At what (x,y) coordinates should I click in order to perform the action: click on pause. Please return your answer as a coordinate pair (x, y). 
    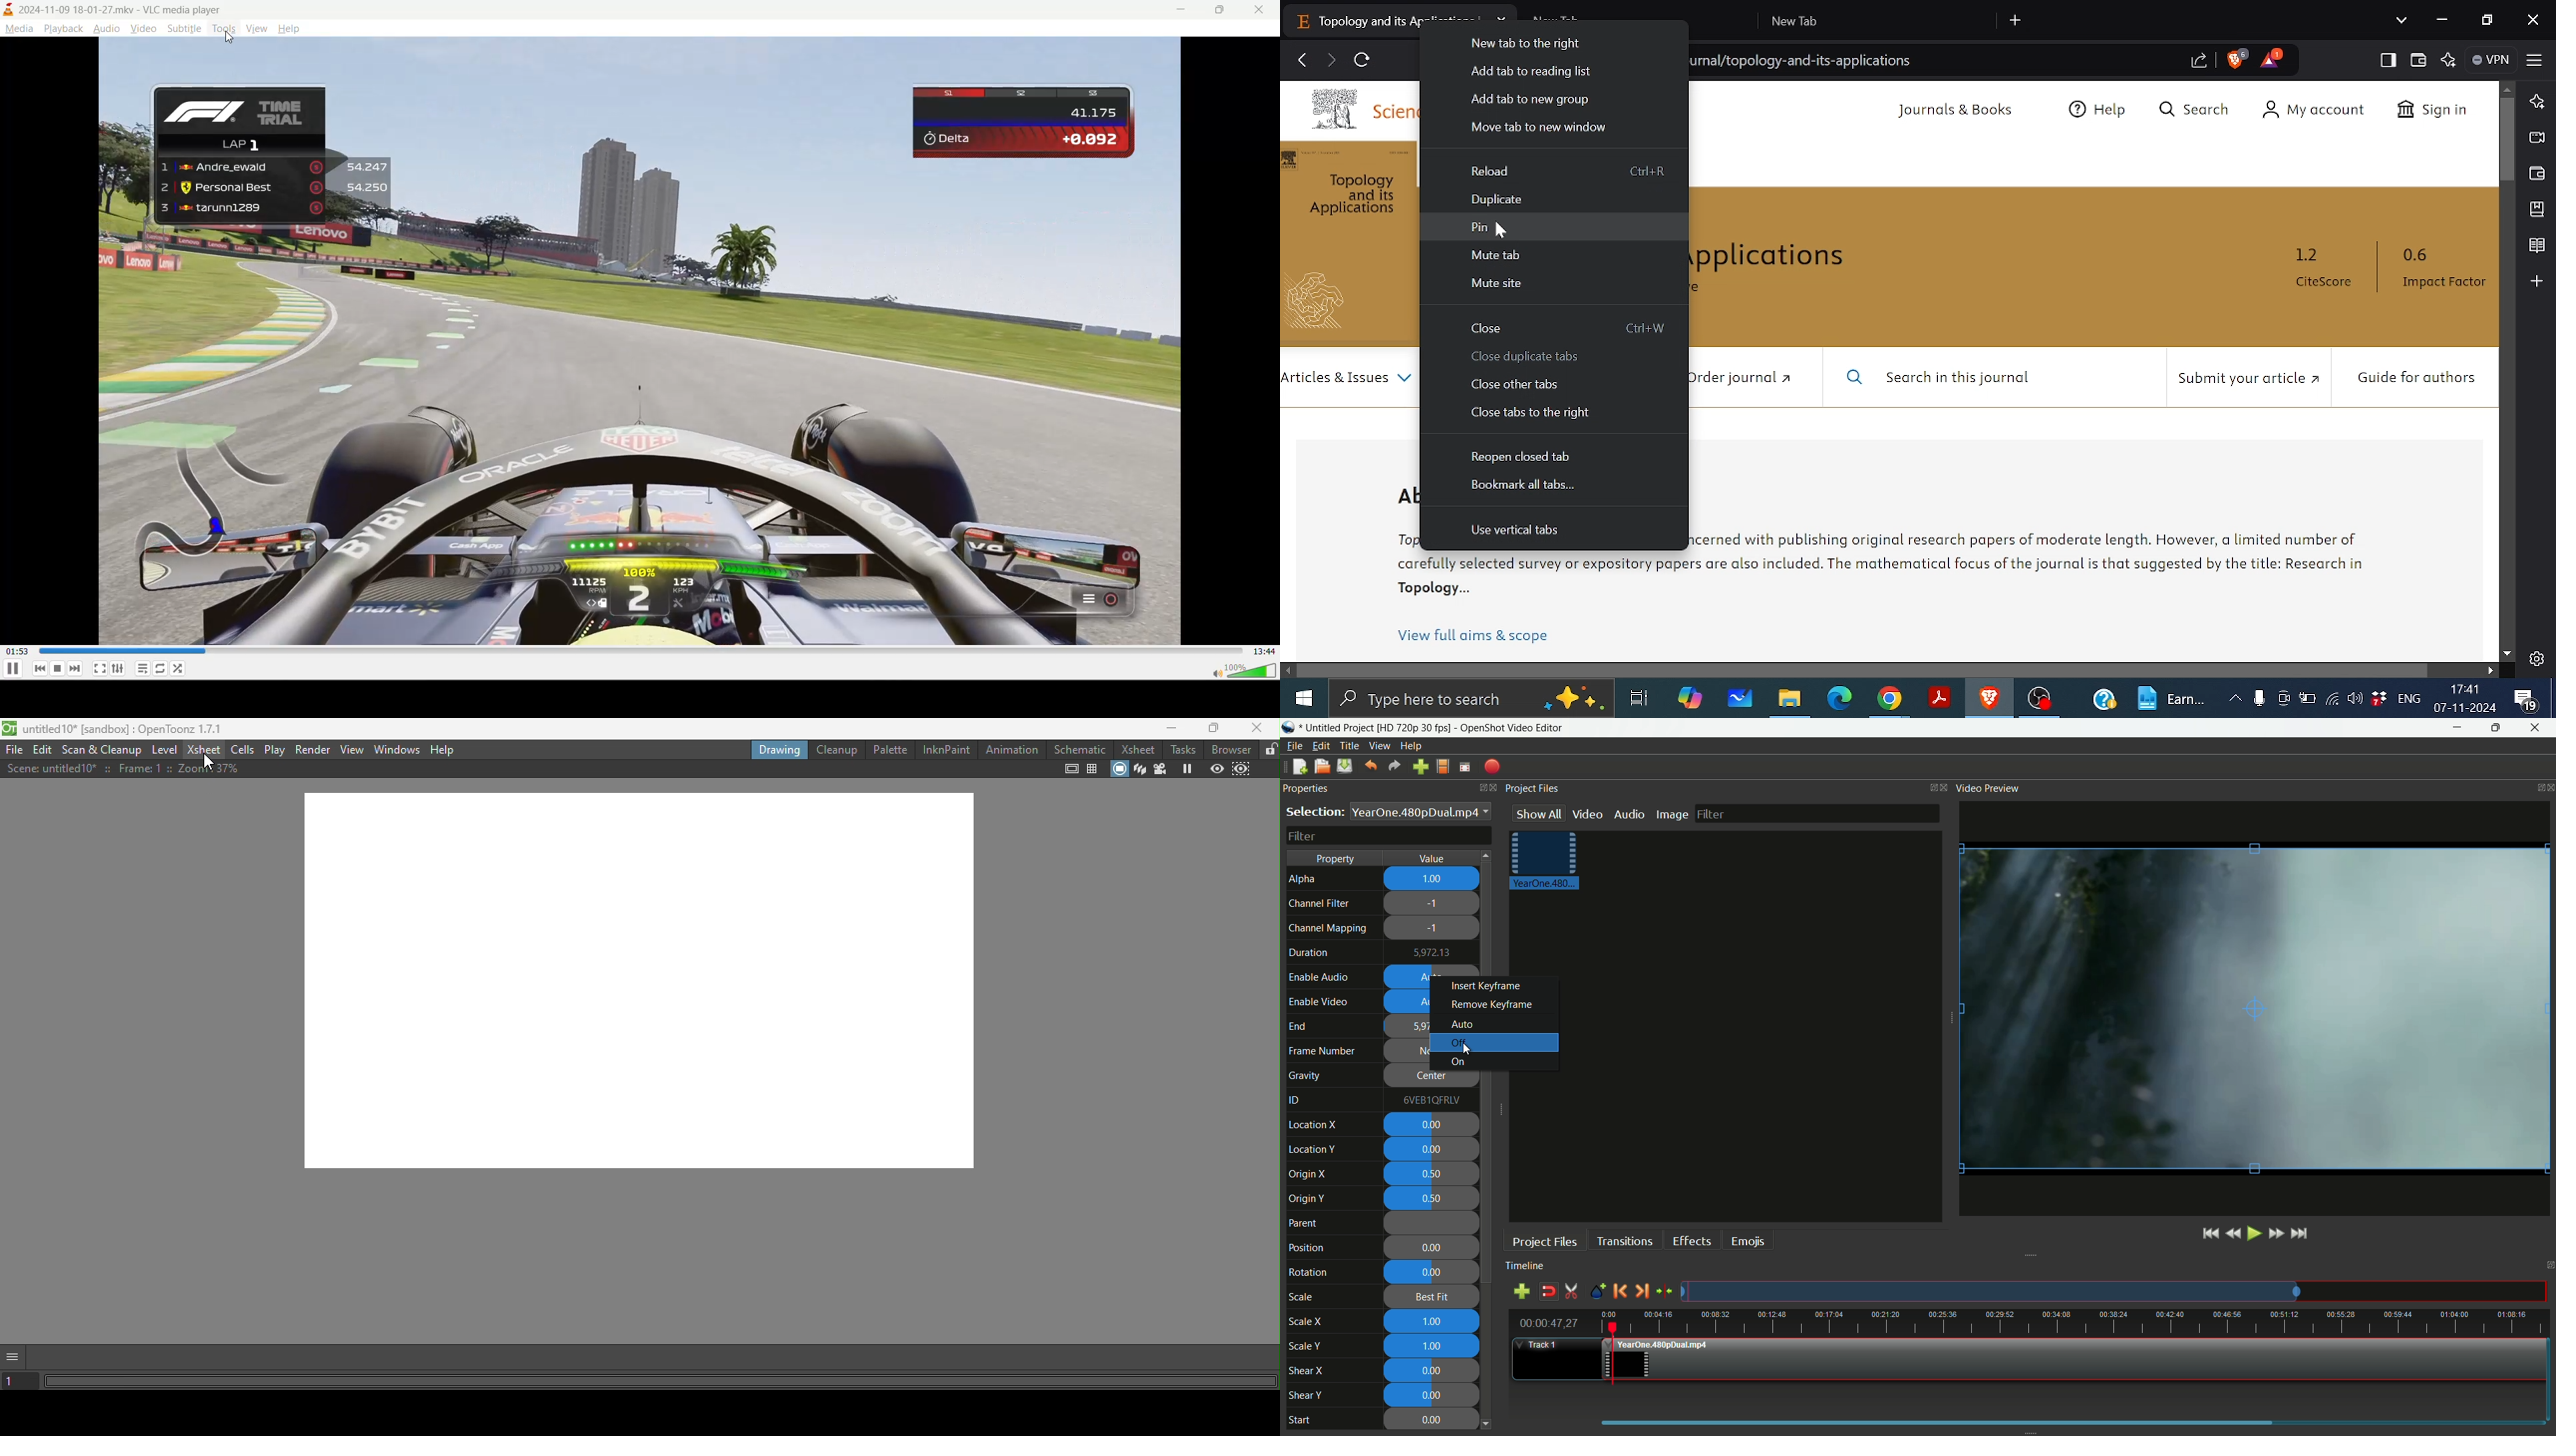
    Looking at the image, I should click on (12, 670).